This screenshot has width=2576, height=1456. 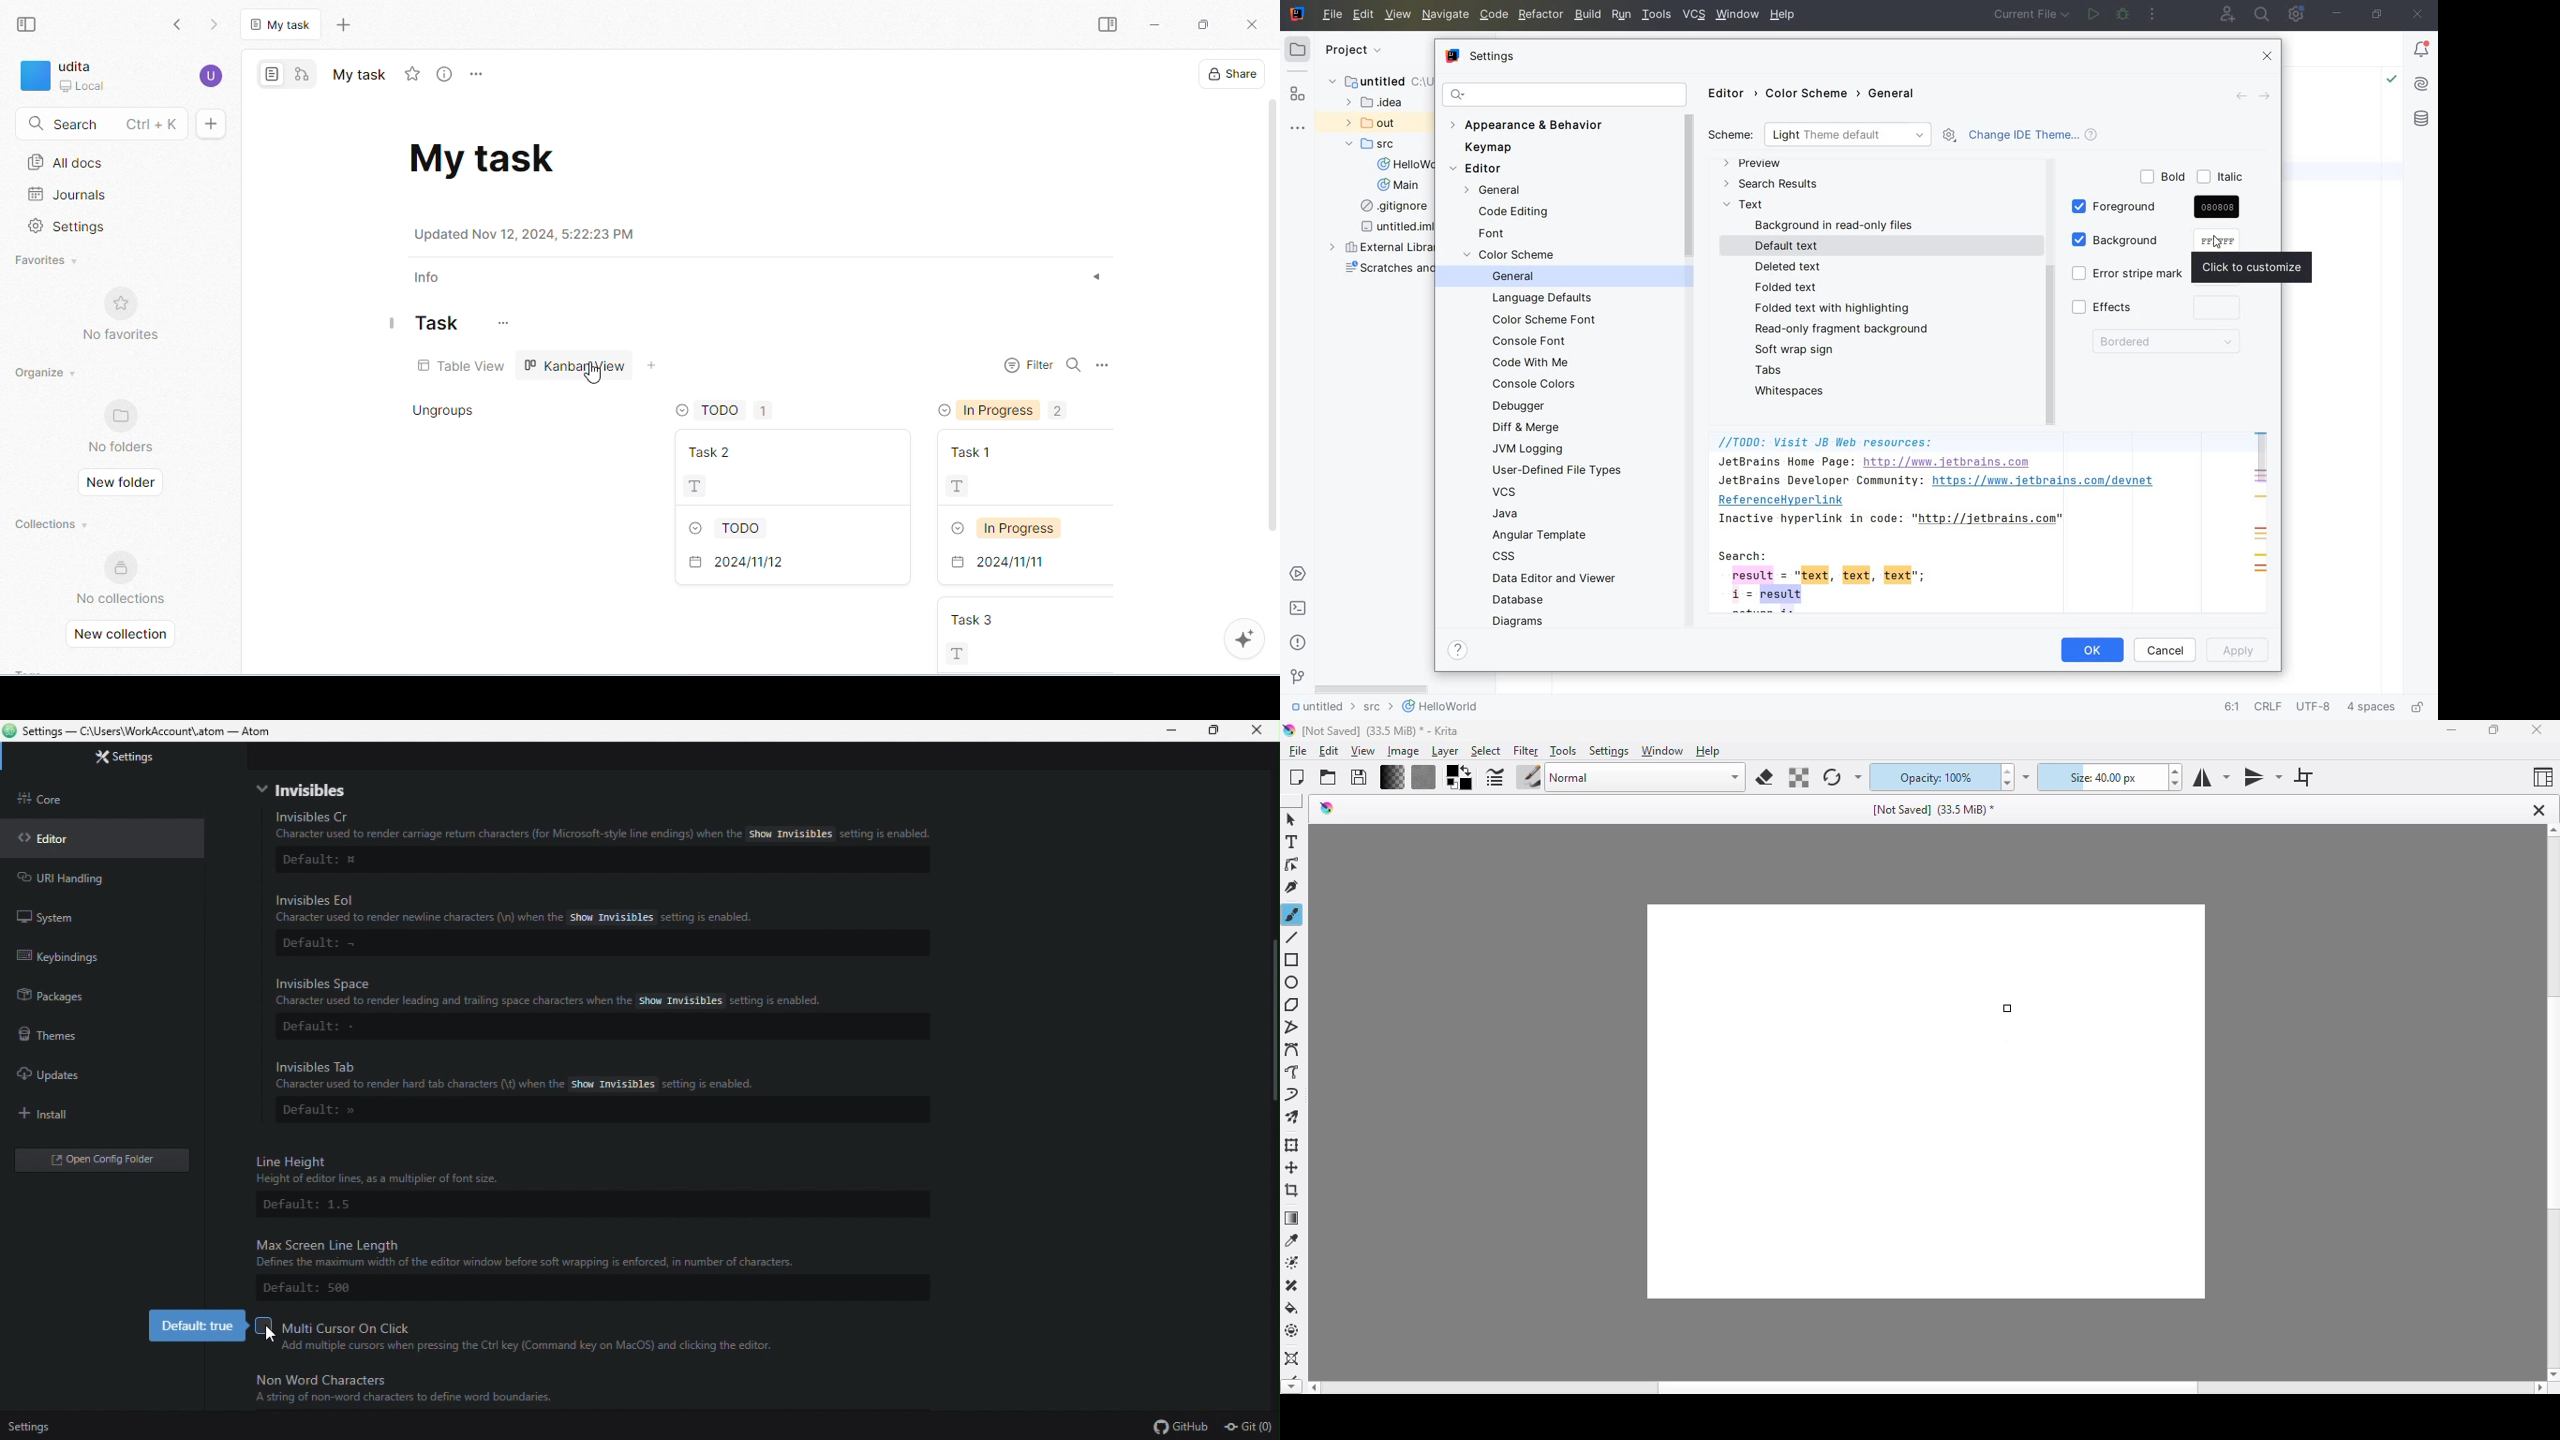 What do you see at coordinates (62, 1037) in the screenshot?
I see `Theme` at bounding box center [62, 1037].